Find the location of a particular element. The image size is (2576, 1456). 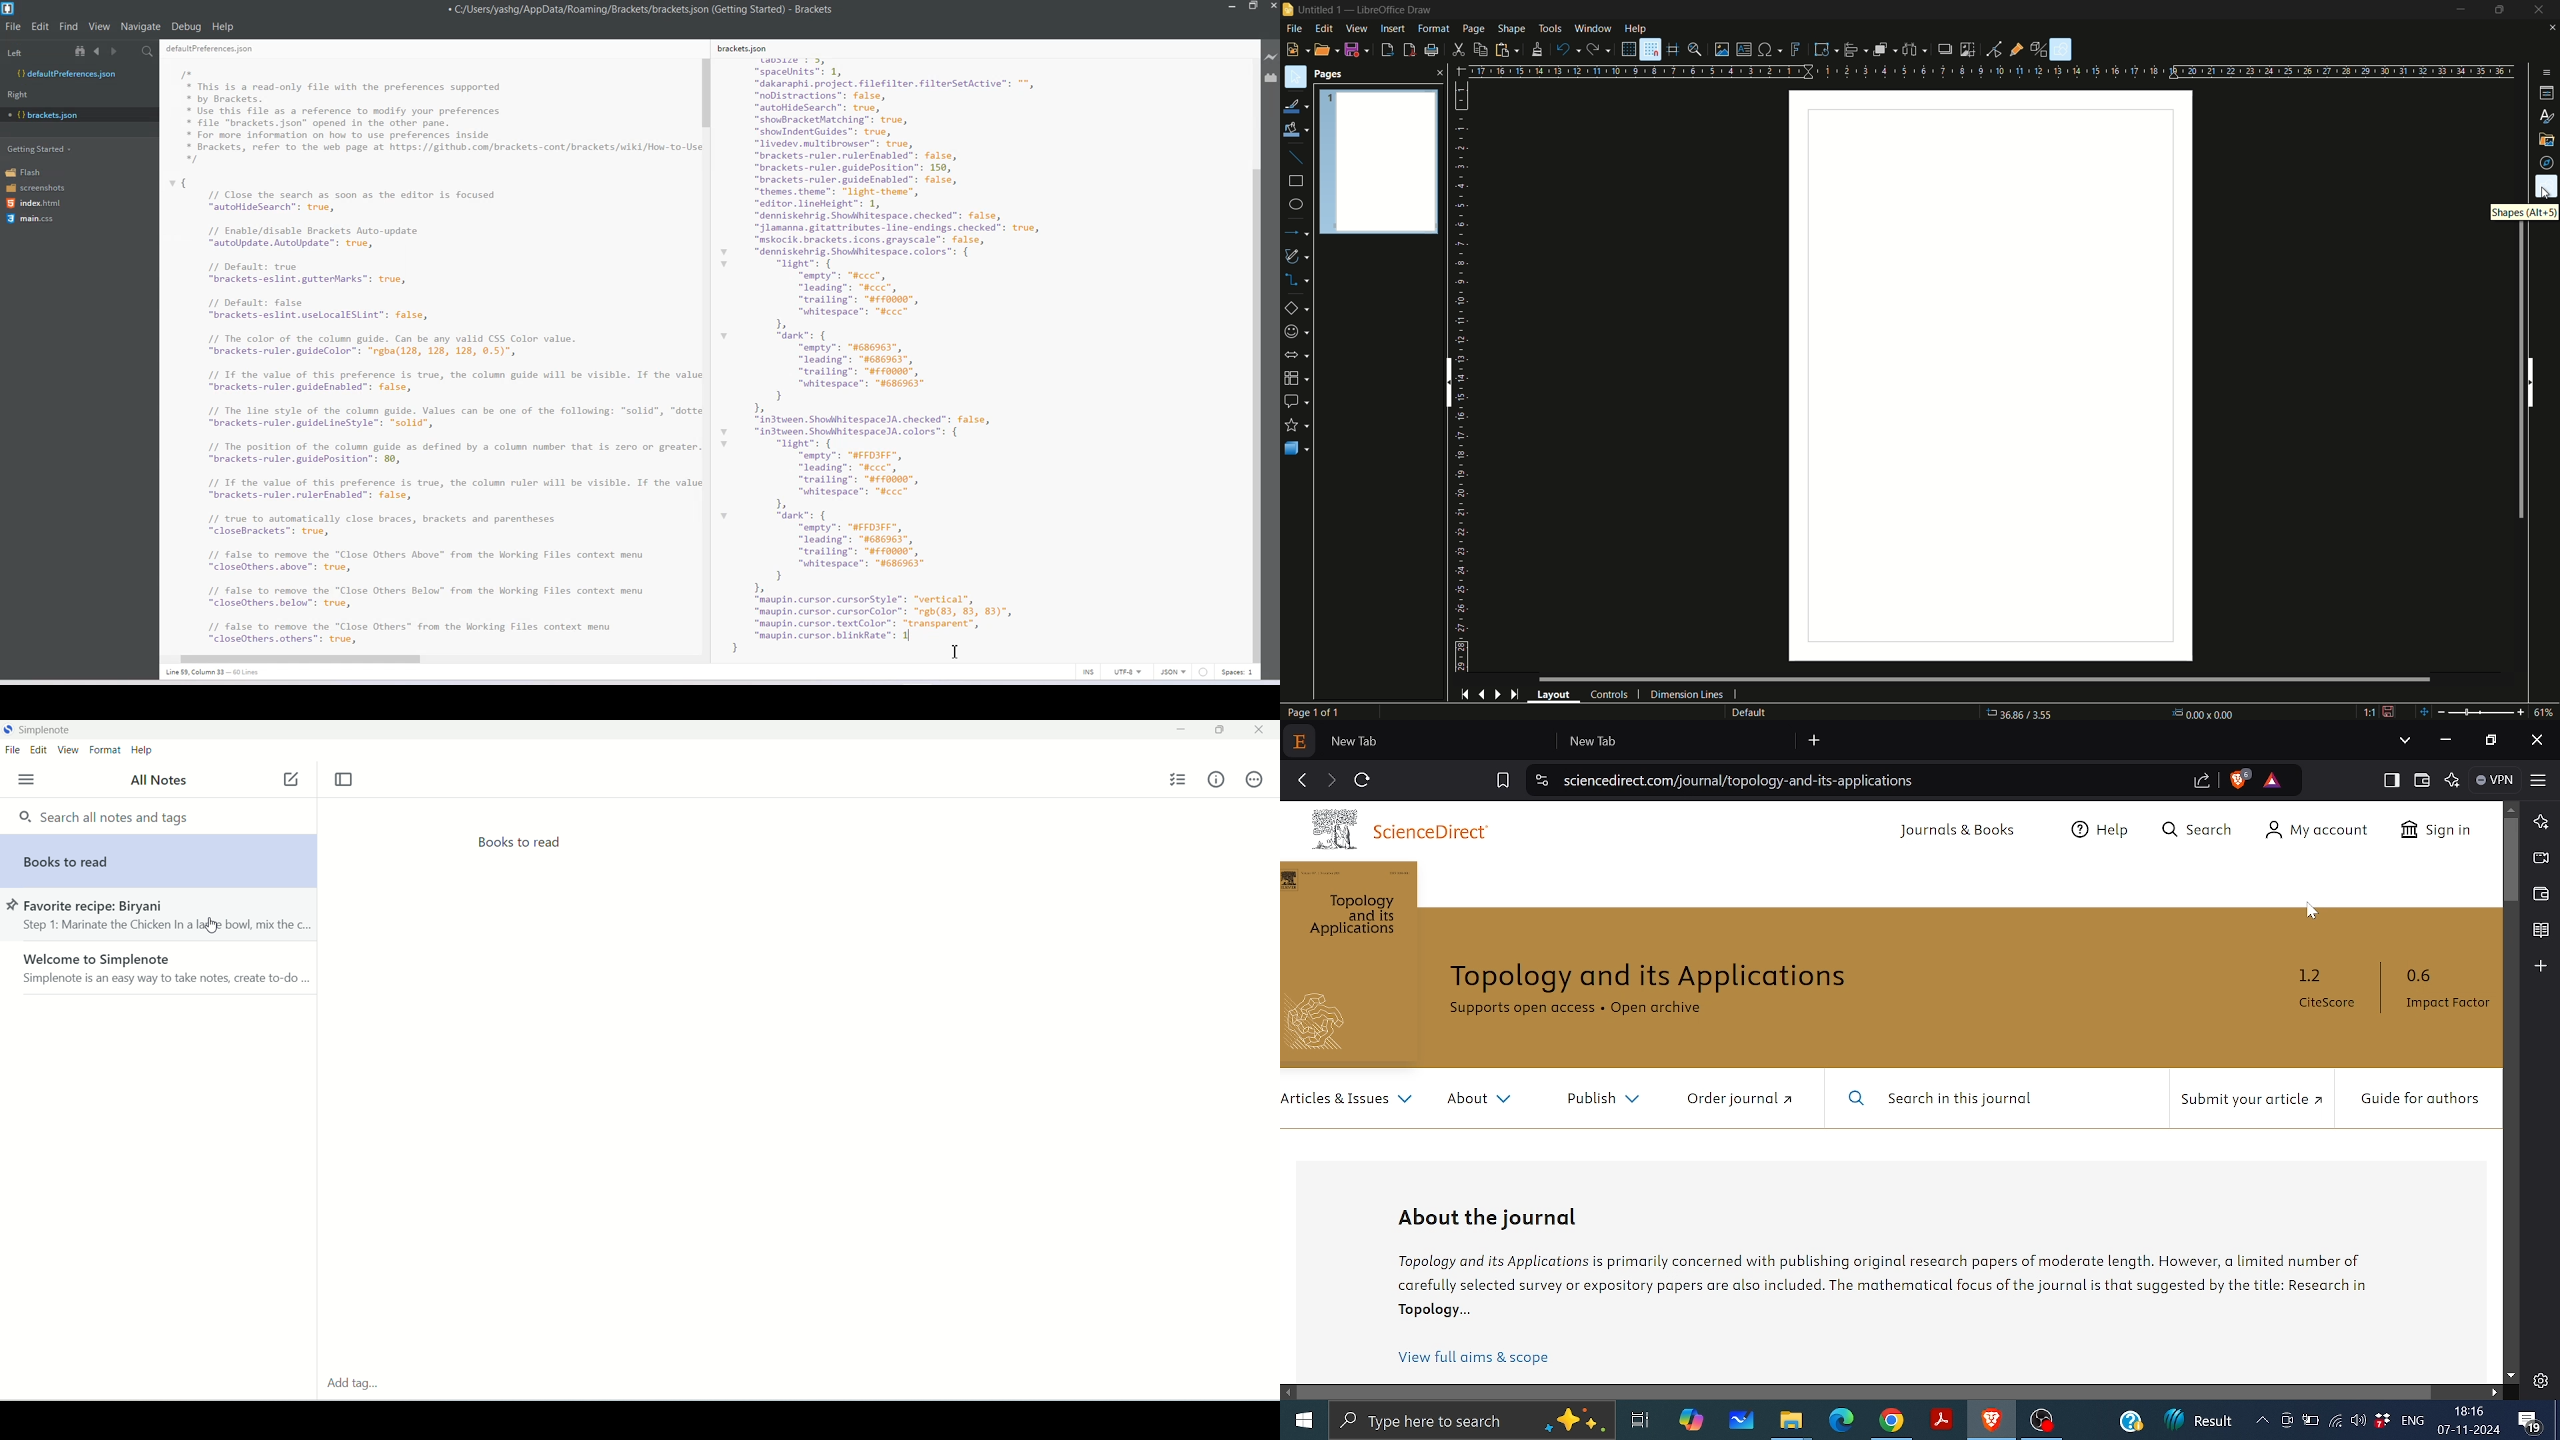

scroll bar is located at coordinates (1447, 382).